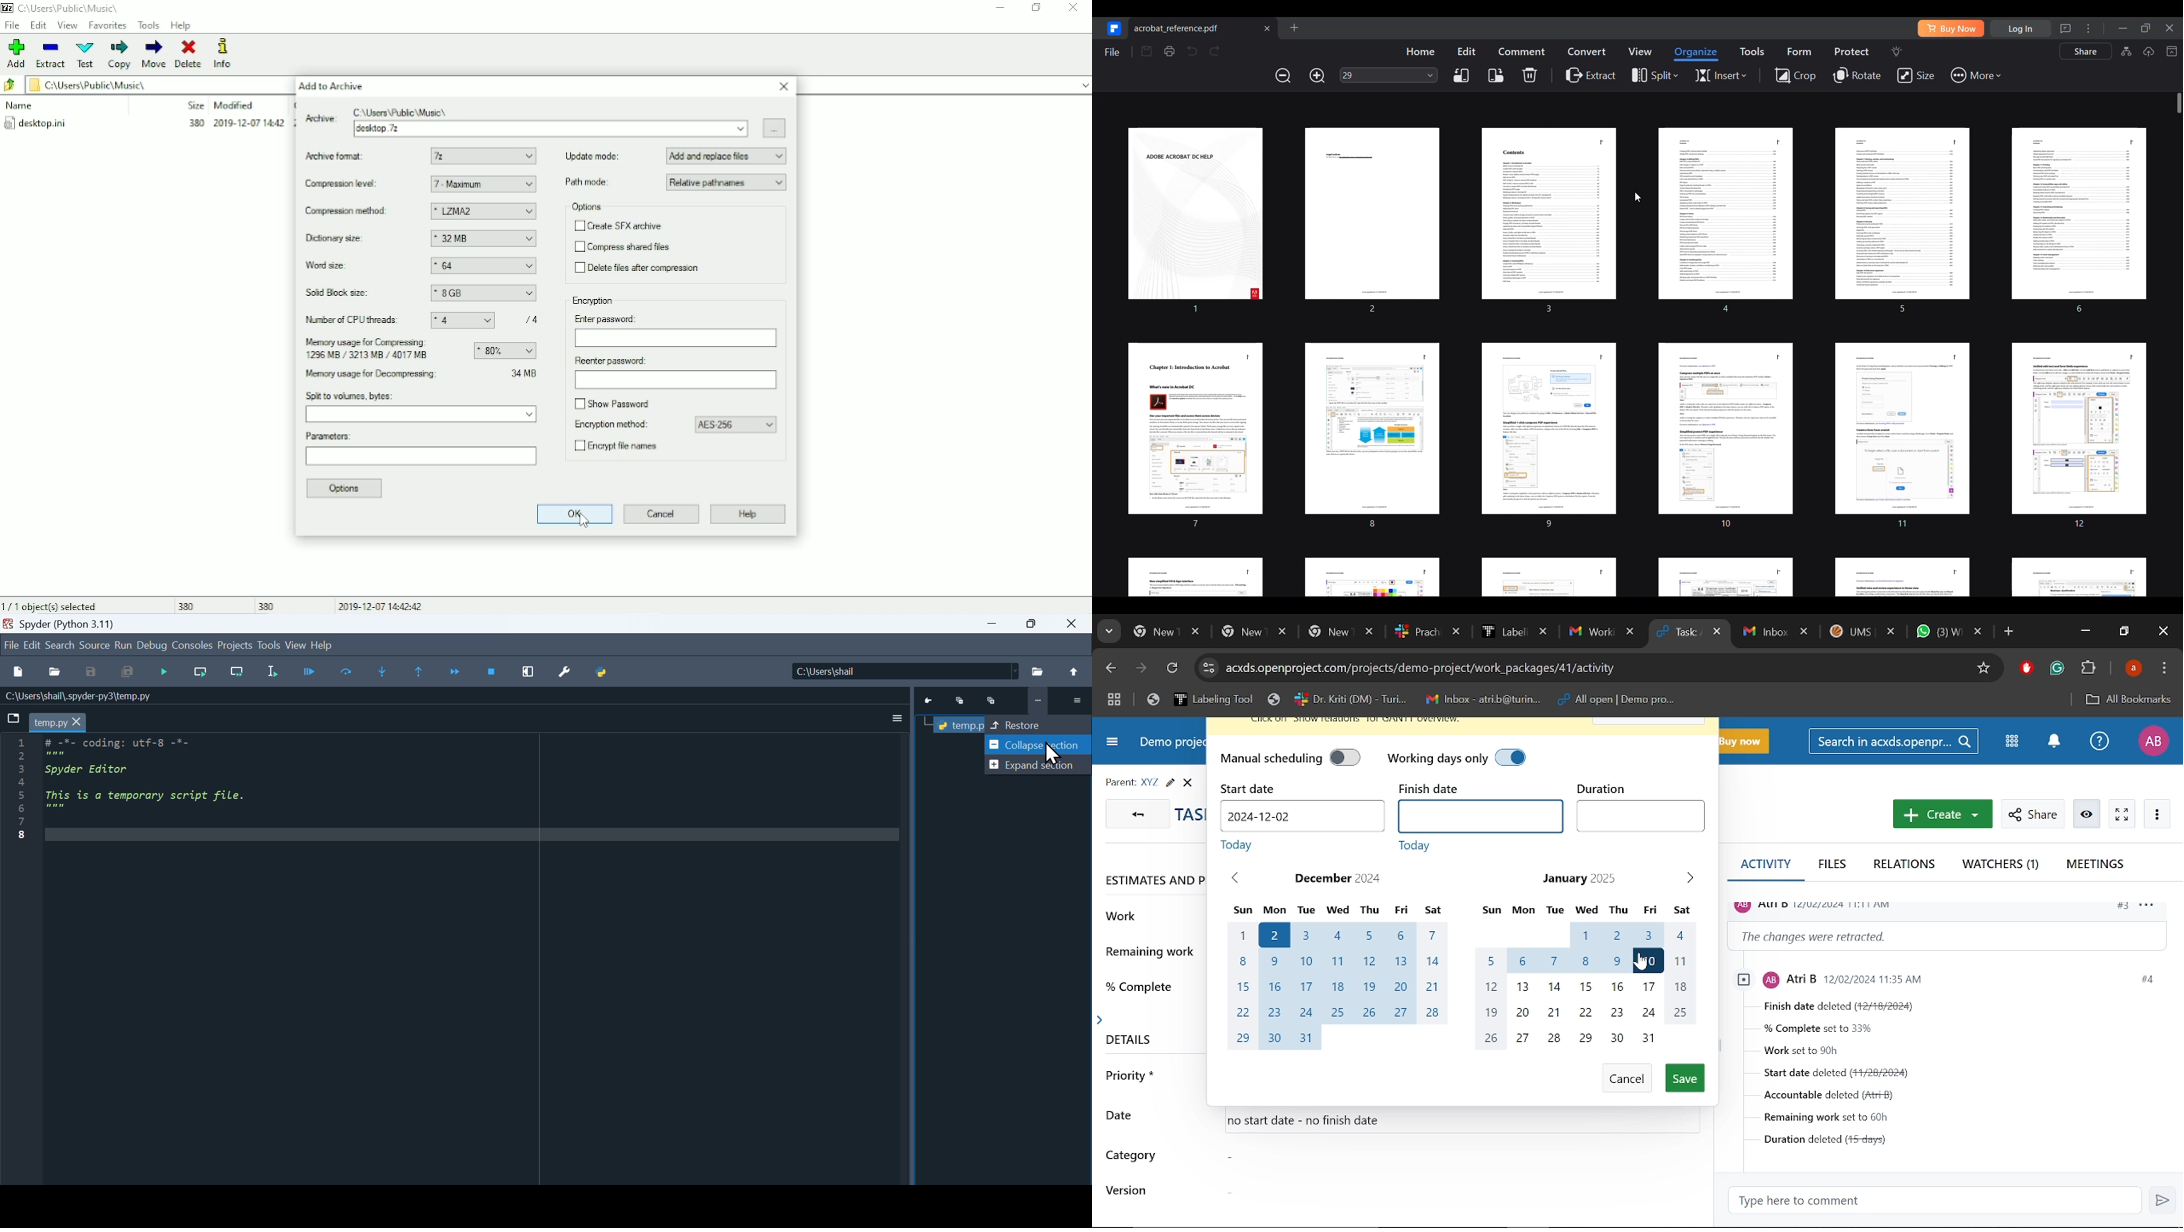  What do you see at coordinates (154, 54) in the screenshot?
I see `Move` at bounding box center [154, 54].